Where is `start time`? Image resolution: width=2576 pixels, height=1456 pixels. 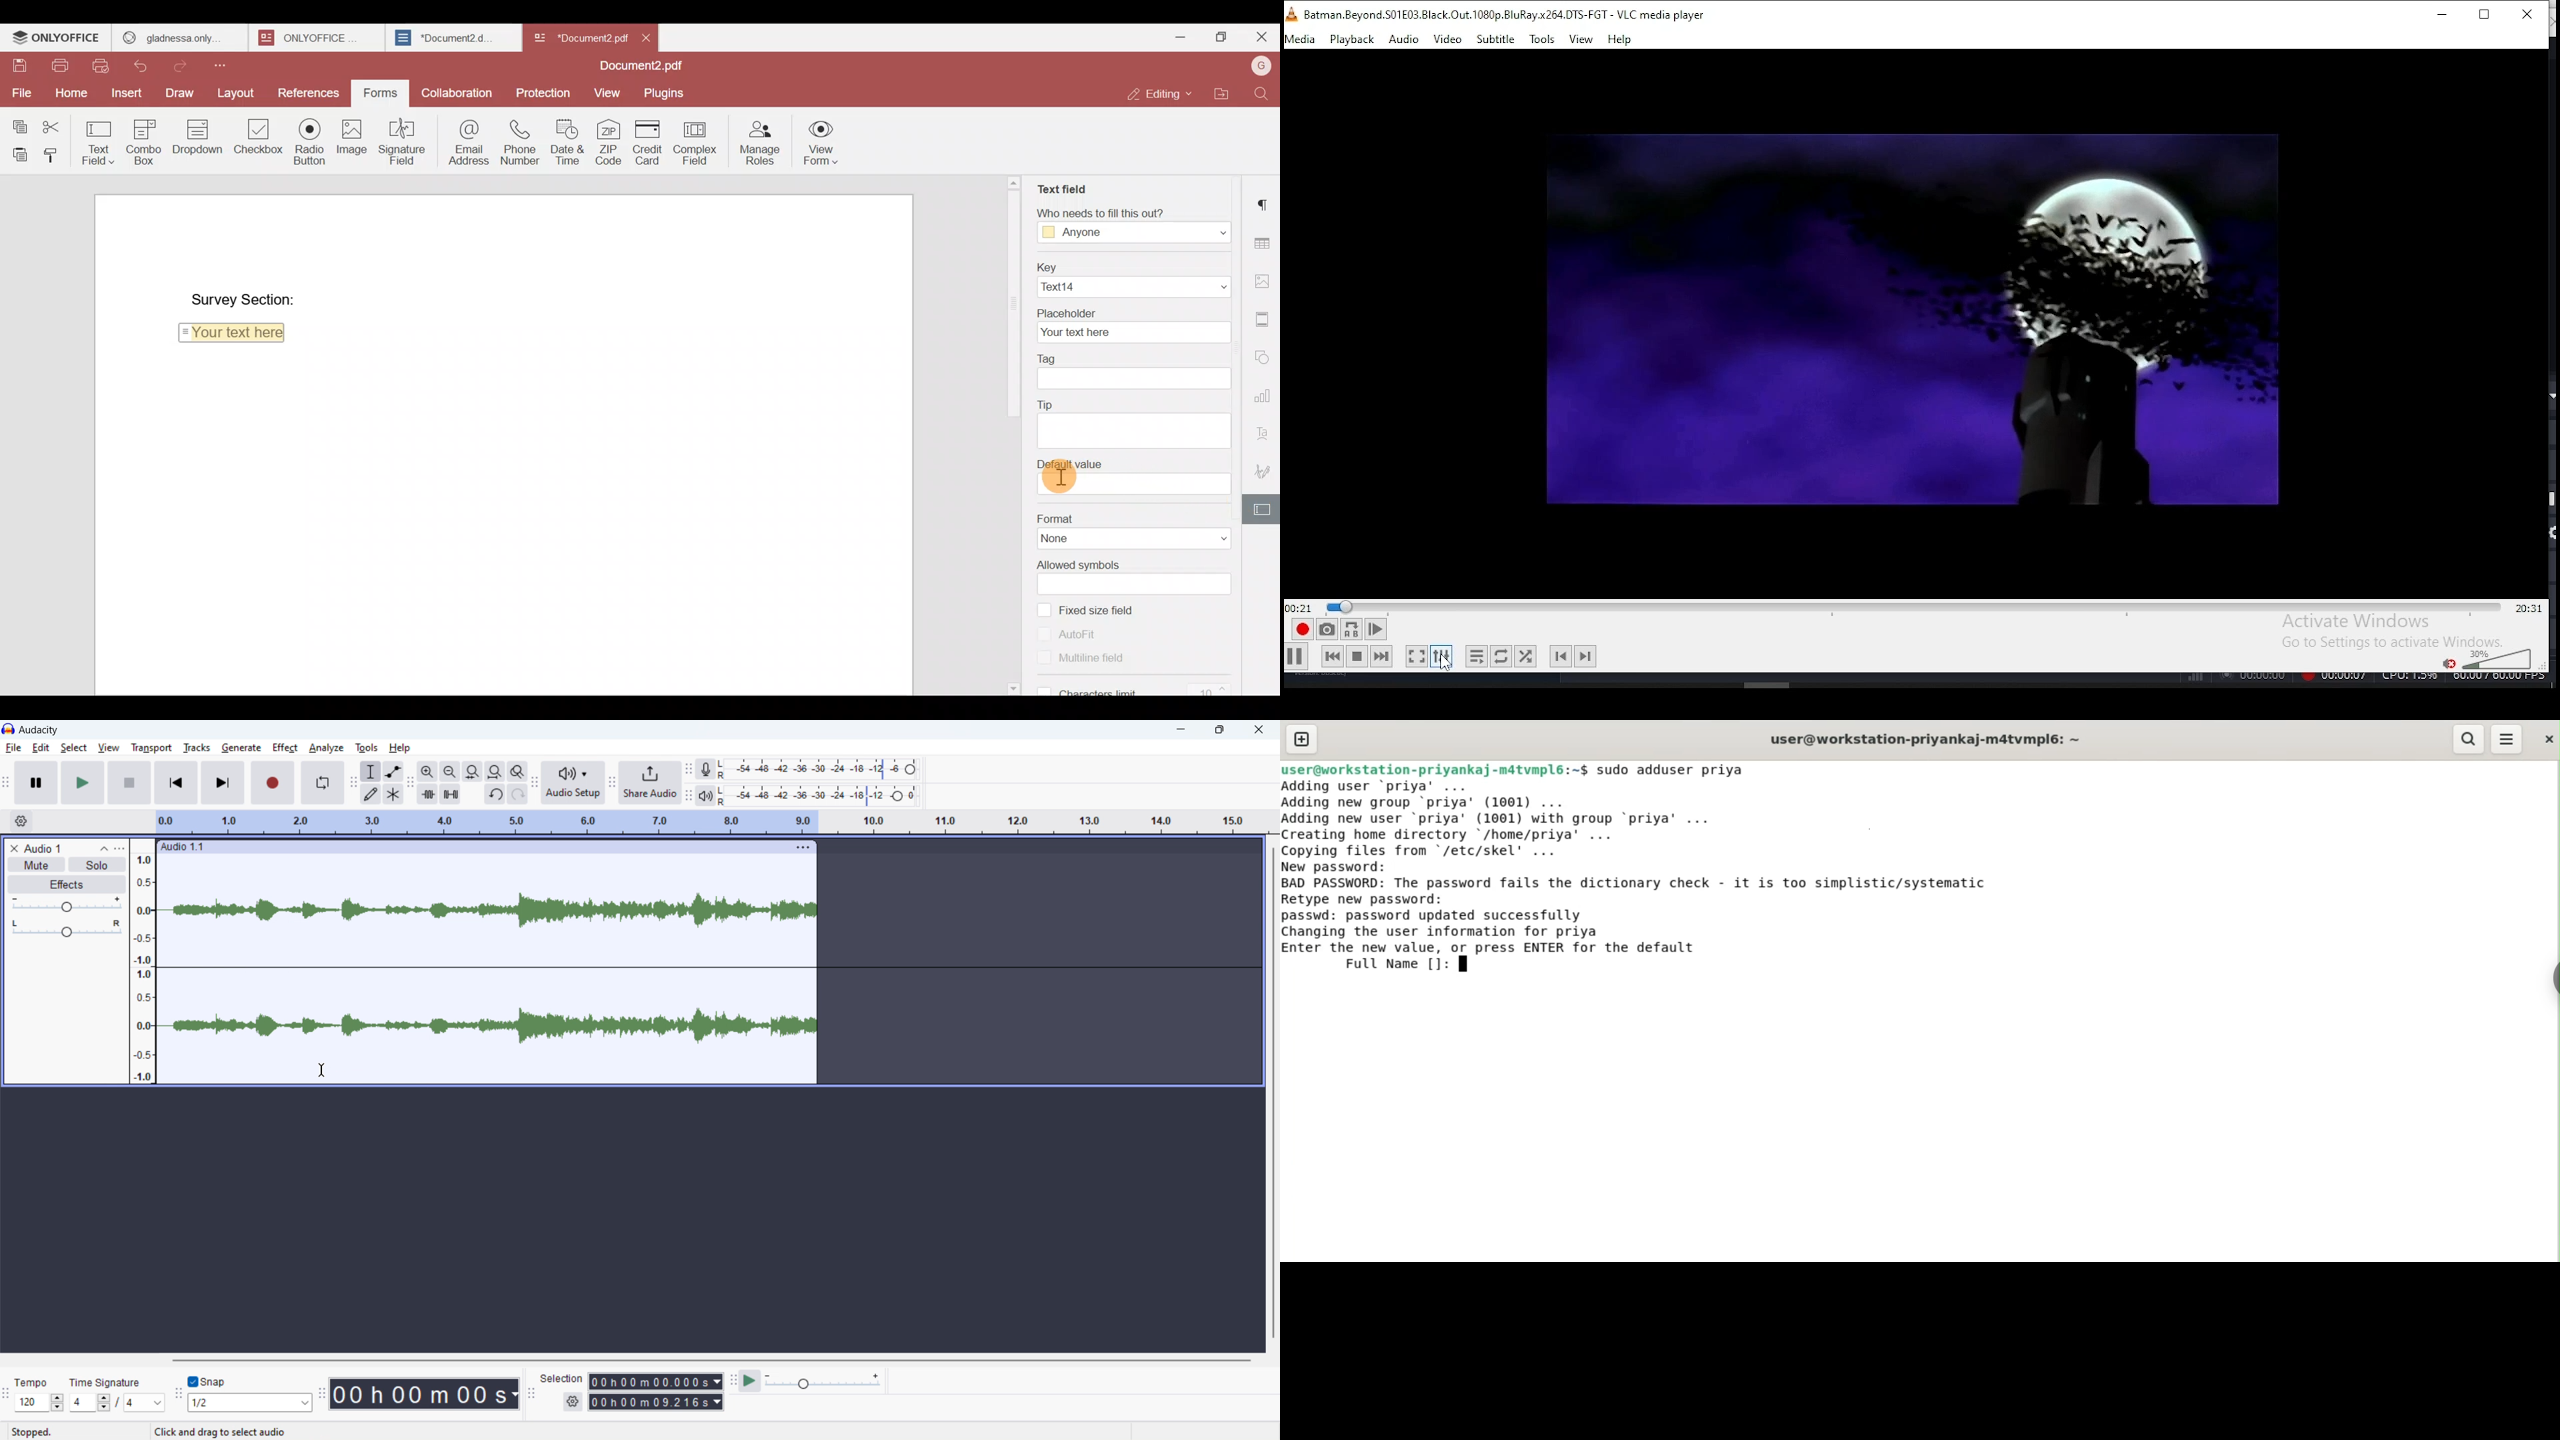 start time is located at coordinates (655, 1382).